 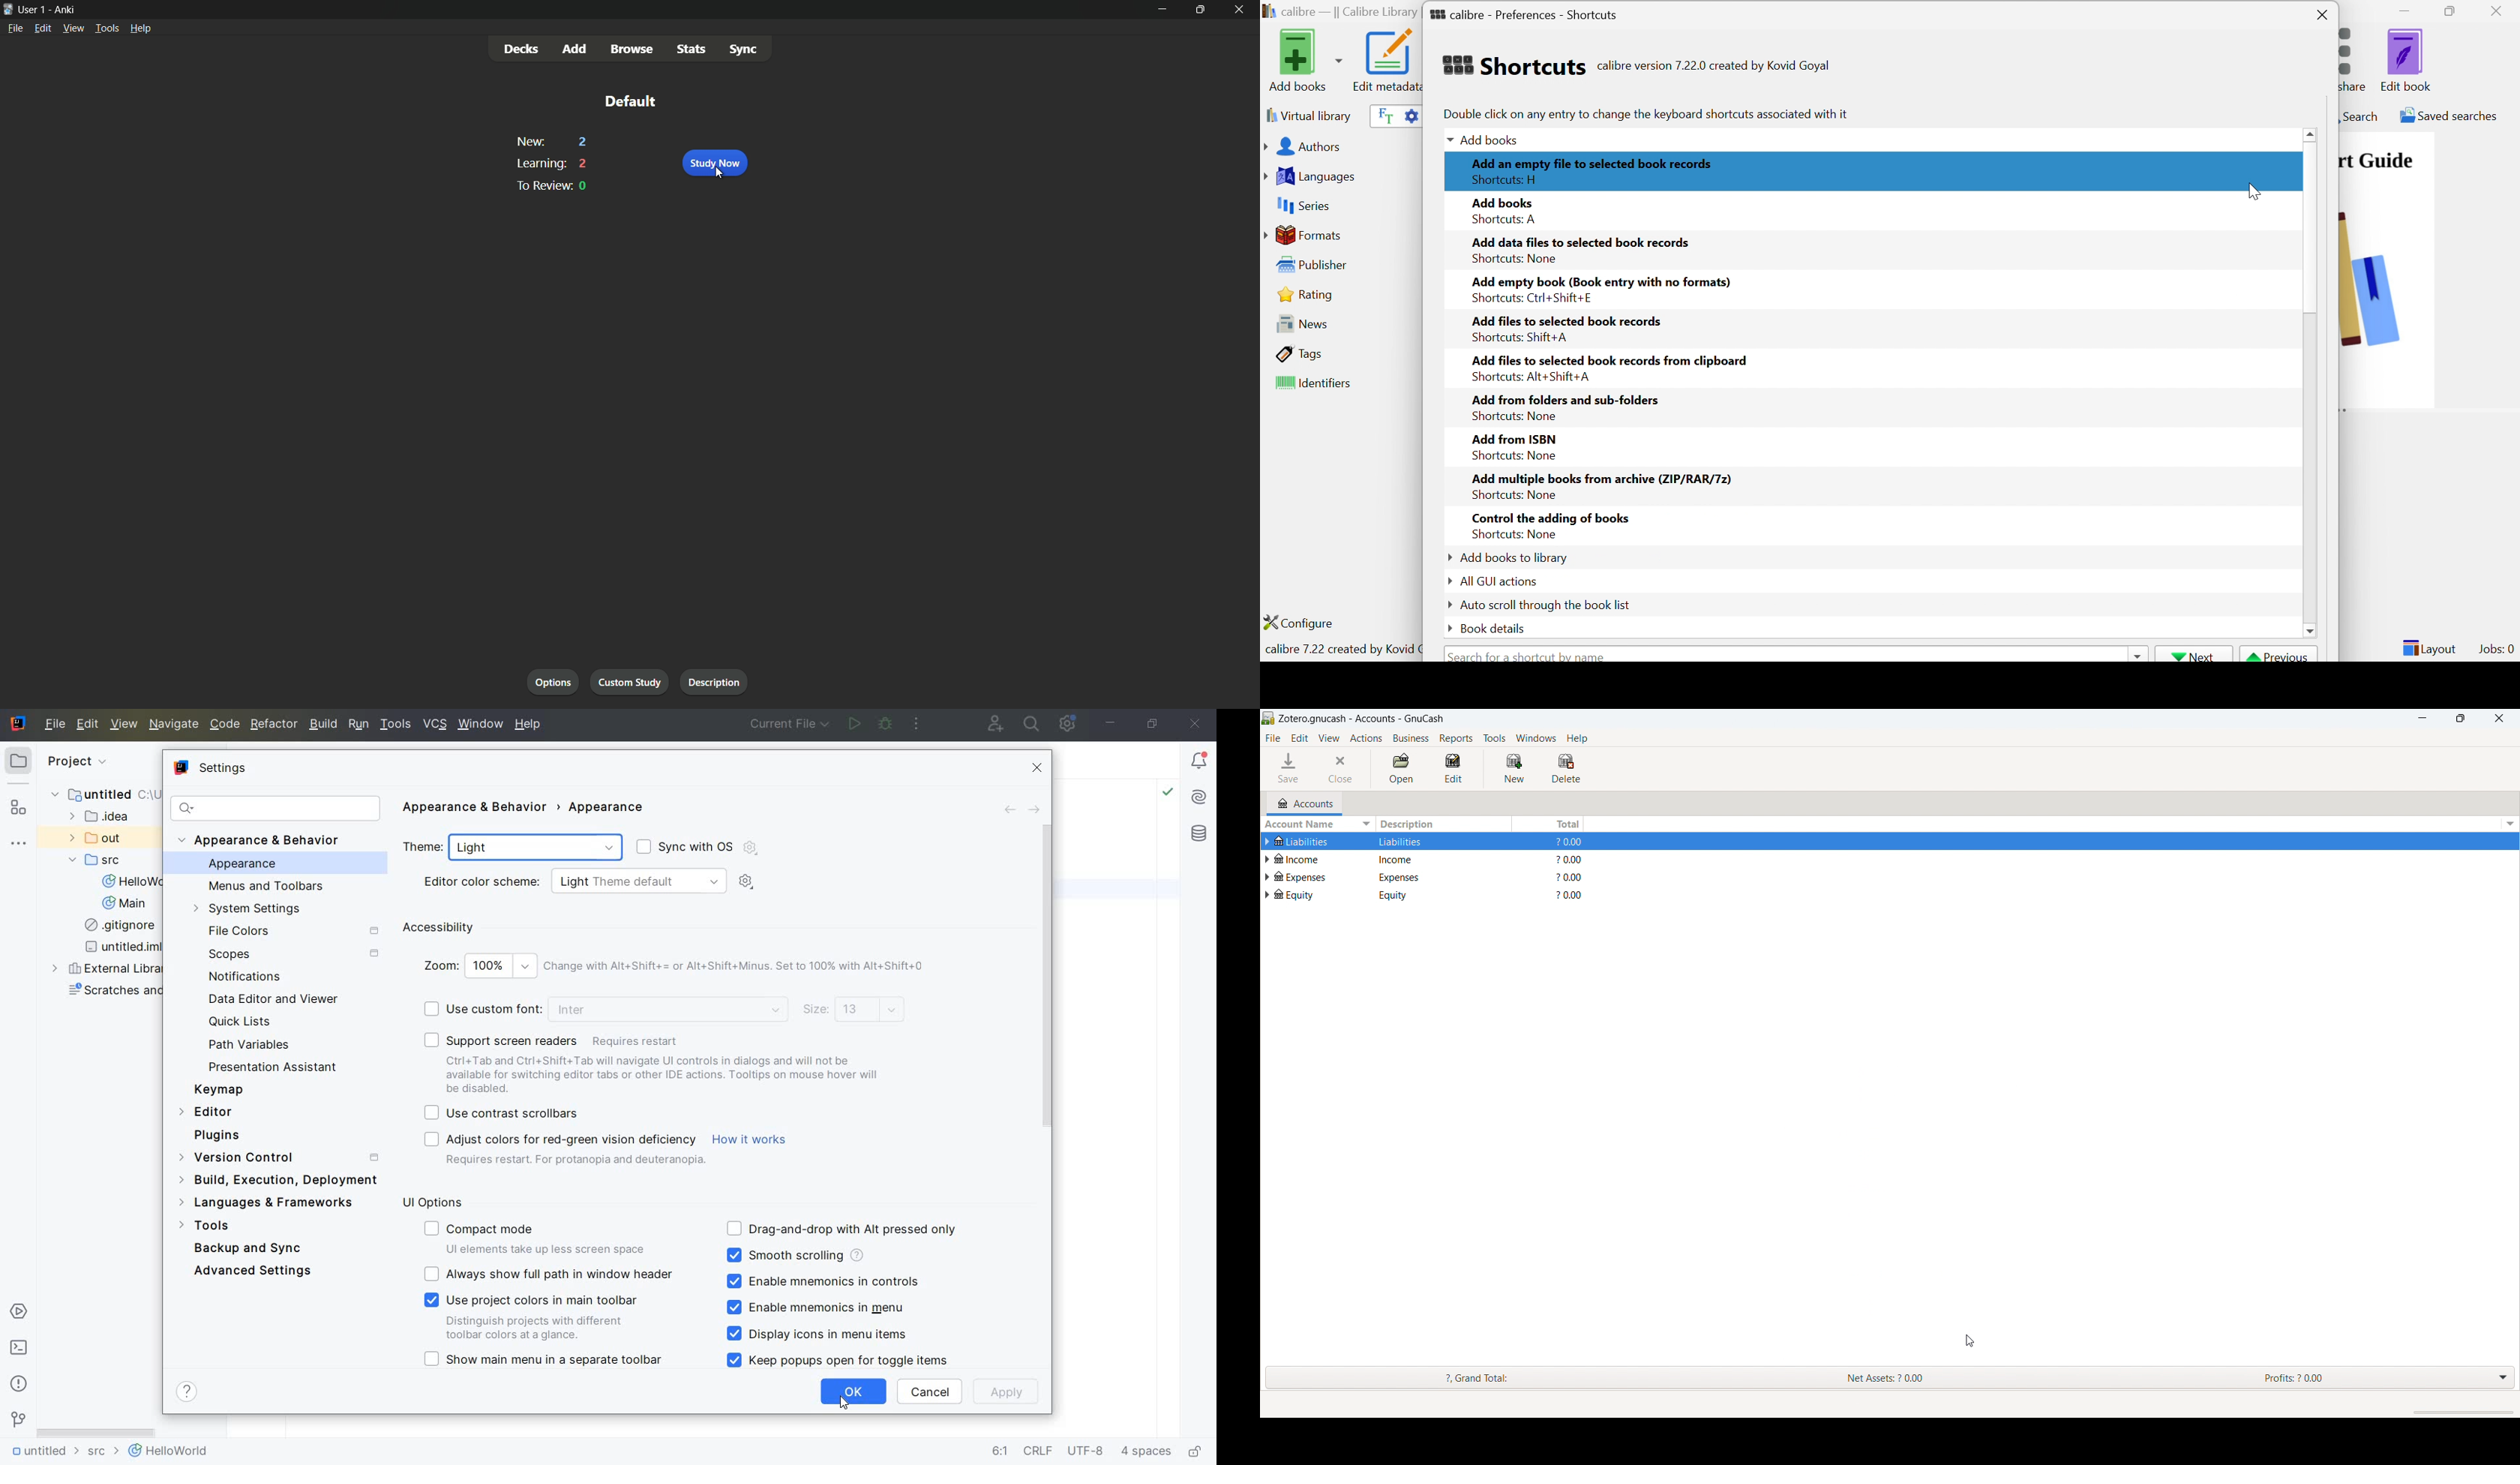 What do you see at coordinates (1713, 66) in the screenshot?
I see `calibre version 7.22.0 created by Kovid Goyal` at bounding box center [1713, 66].